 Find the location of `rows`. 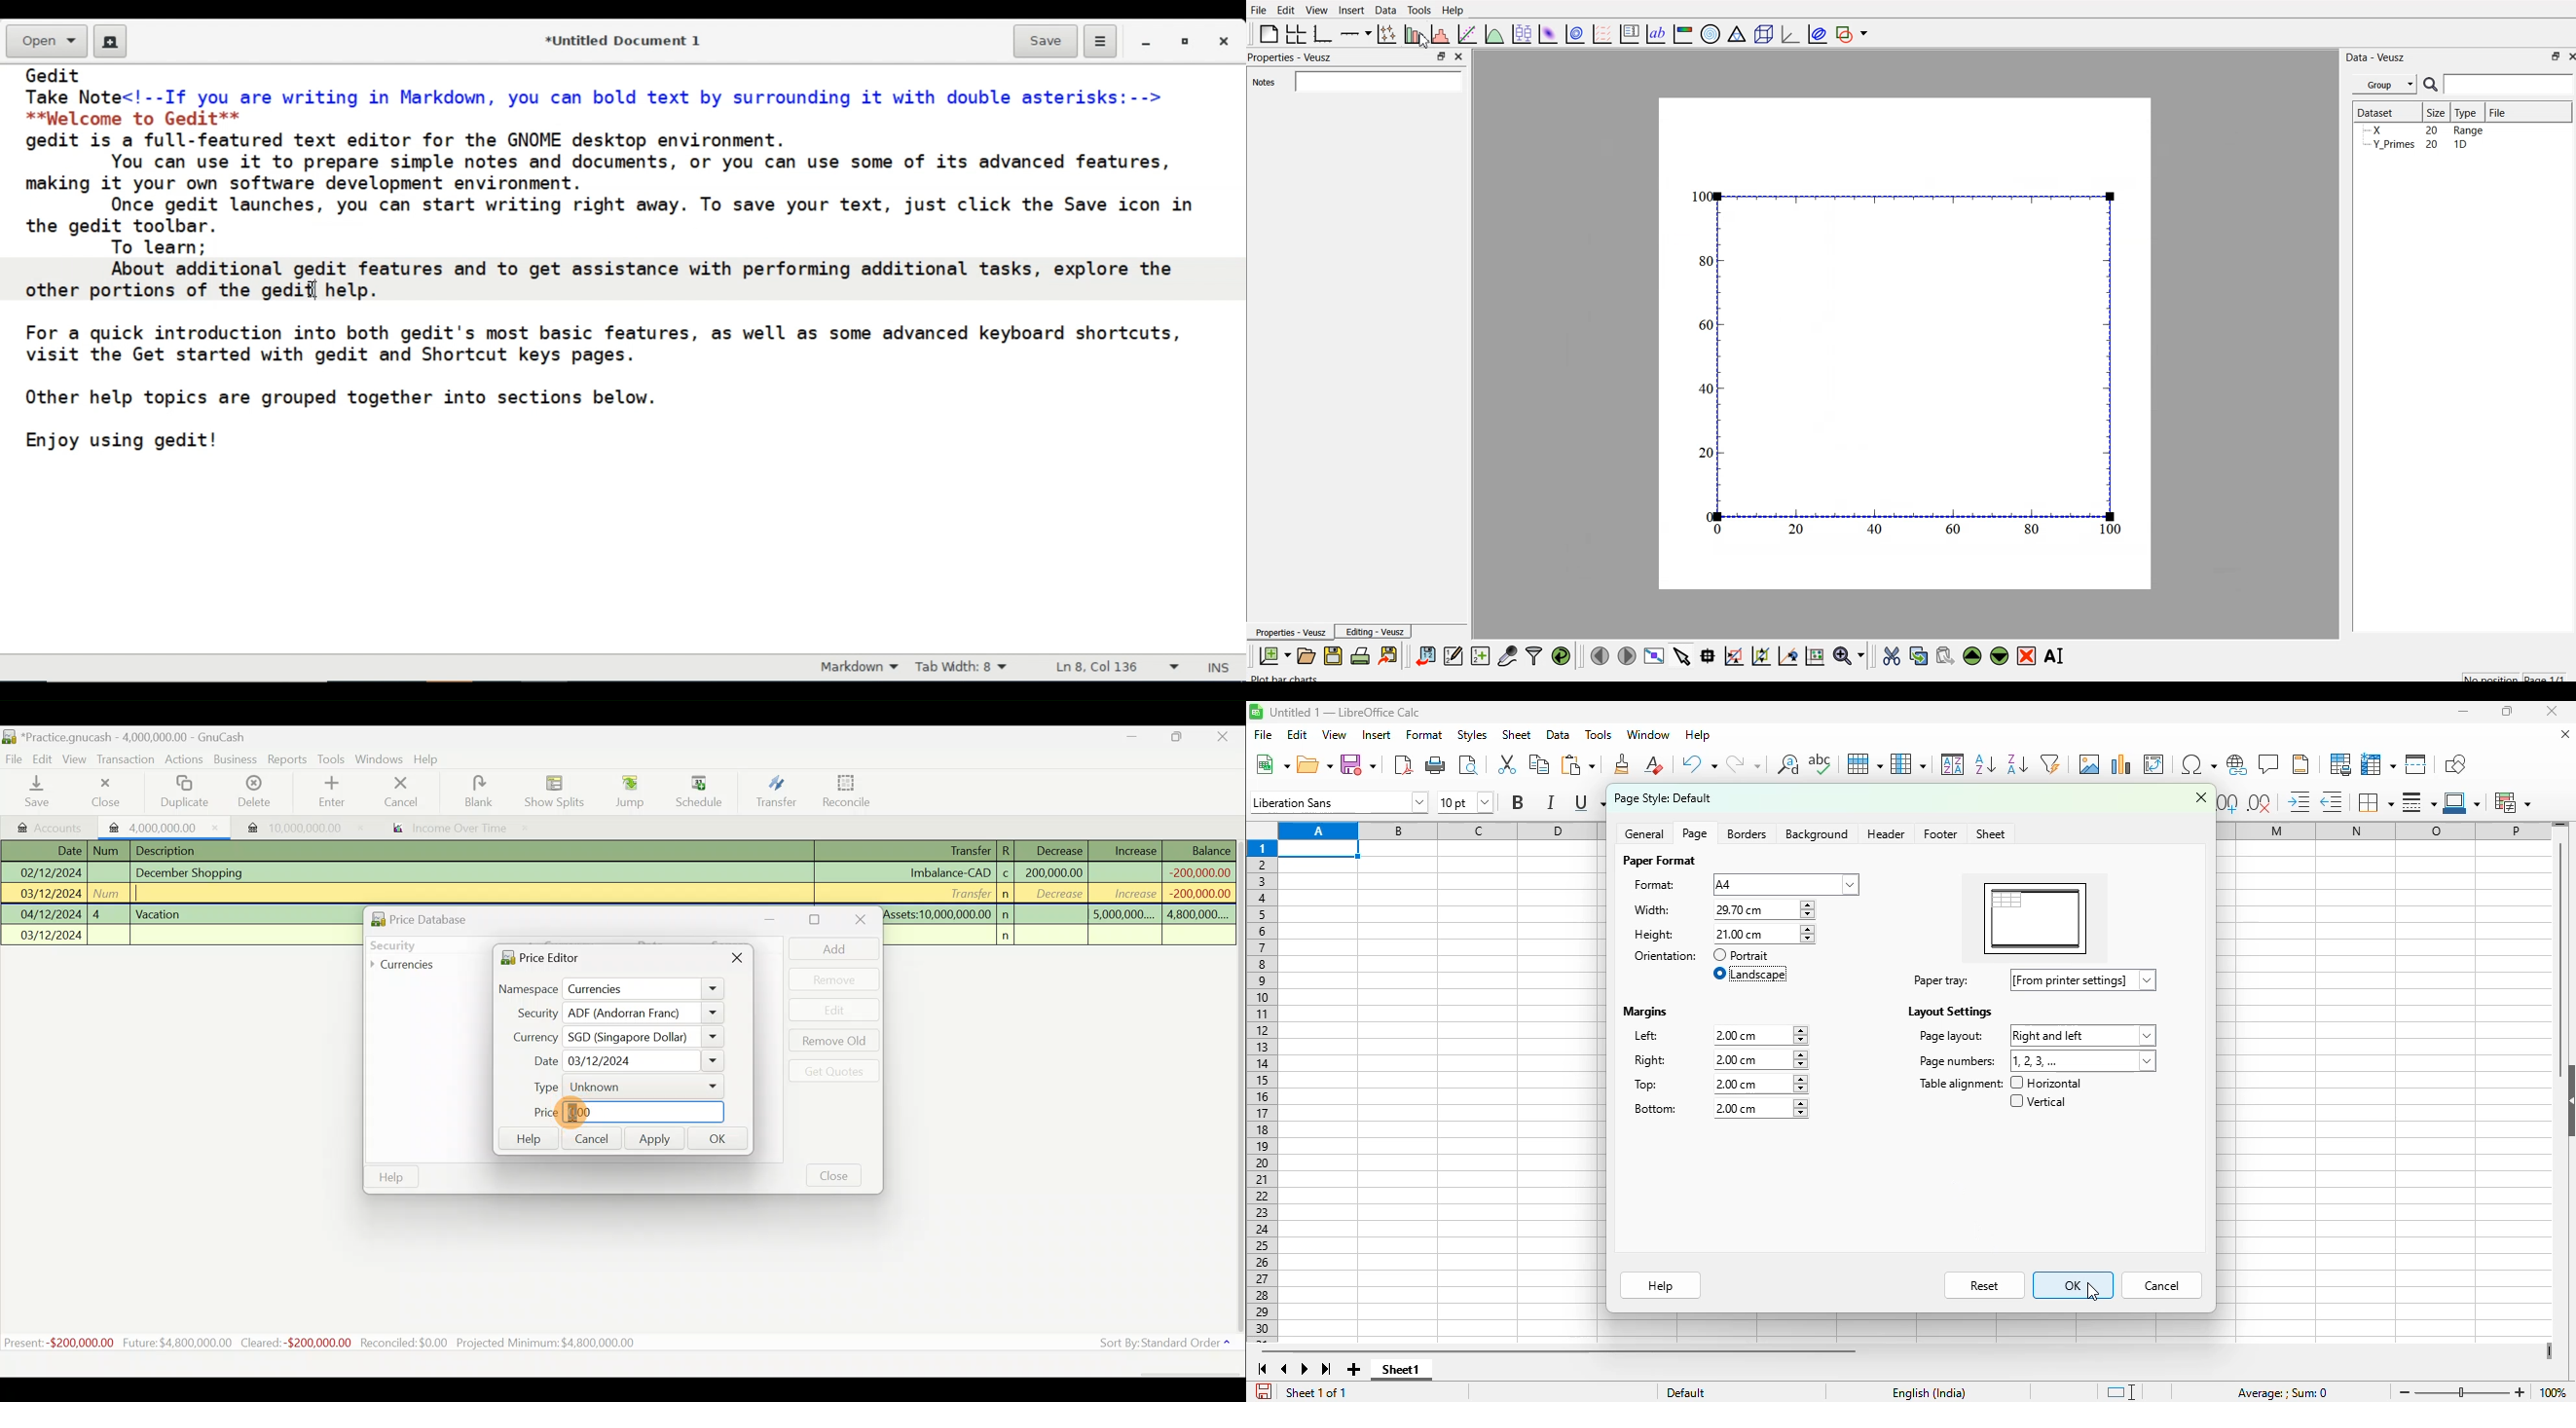

rows is located at coordinates (1262, 1091).